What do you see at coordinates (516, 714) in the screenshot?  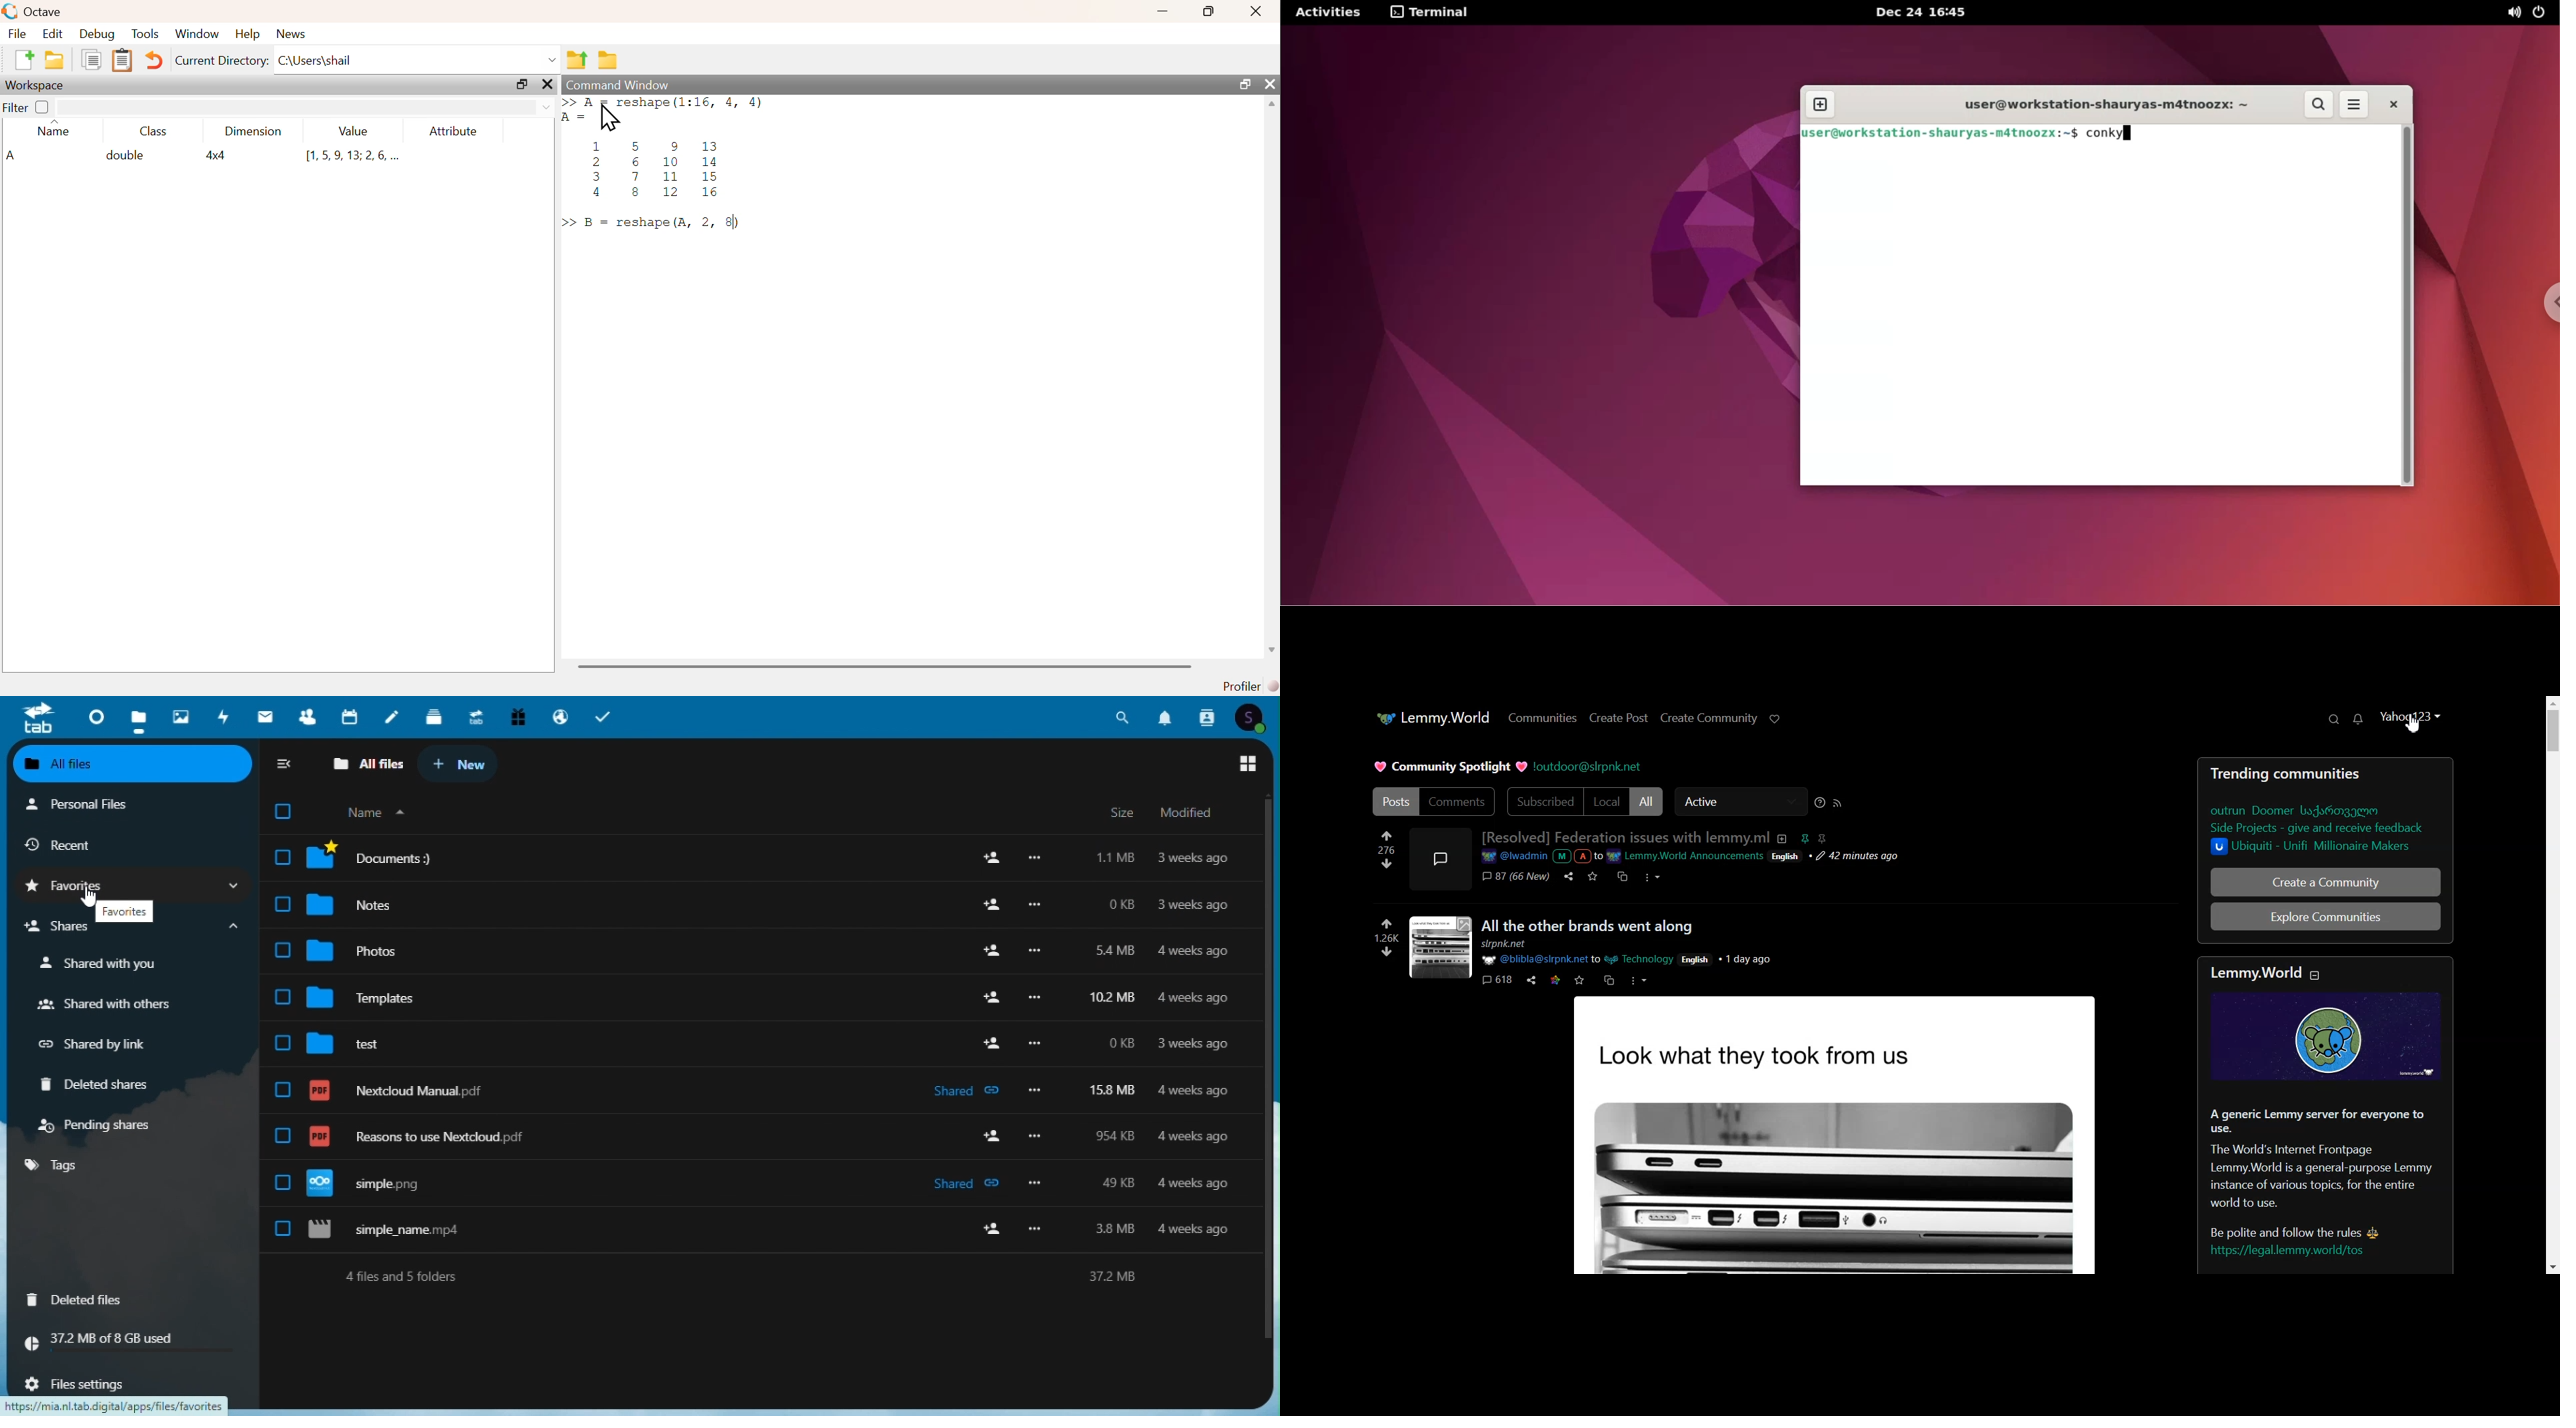 I see `Free trial` at bounding box center [516, 714].